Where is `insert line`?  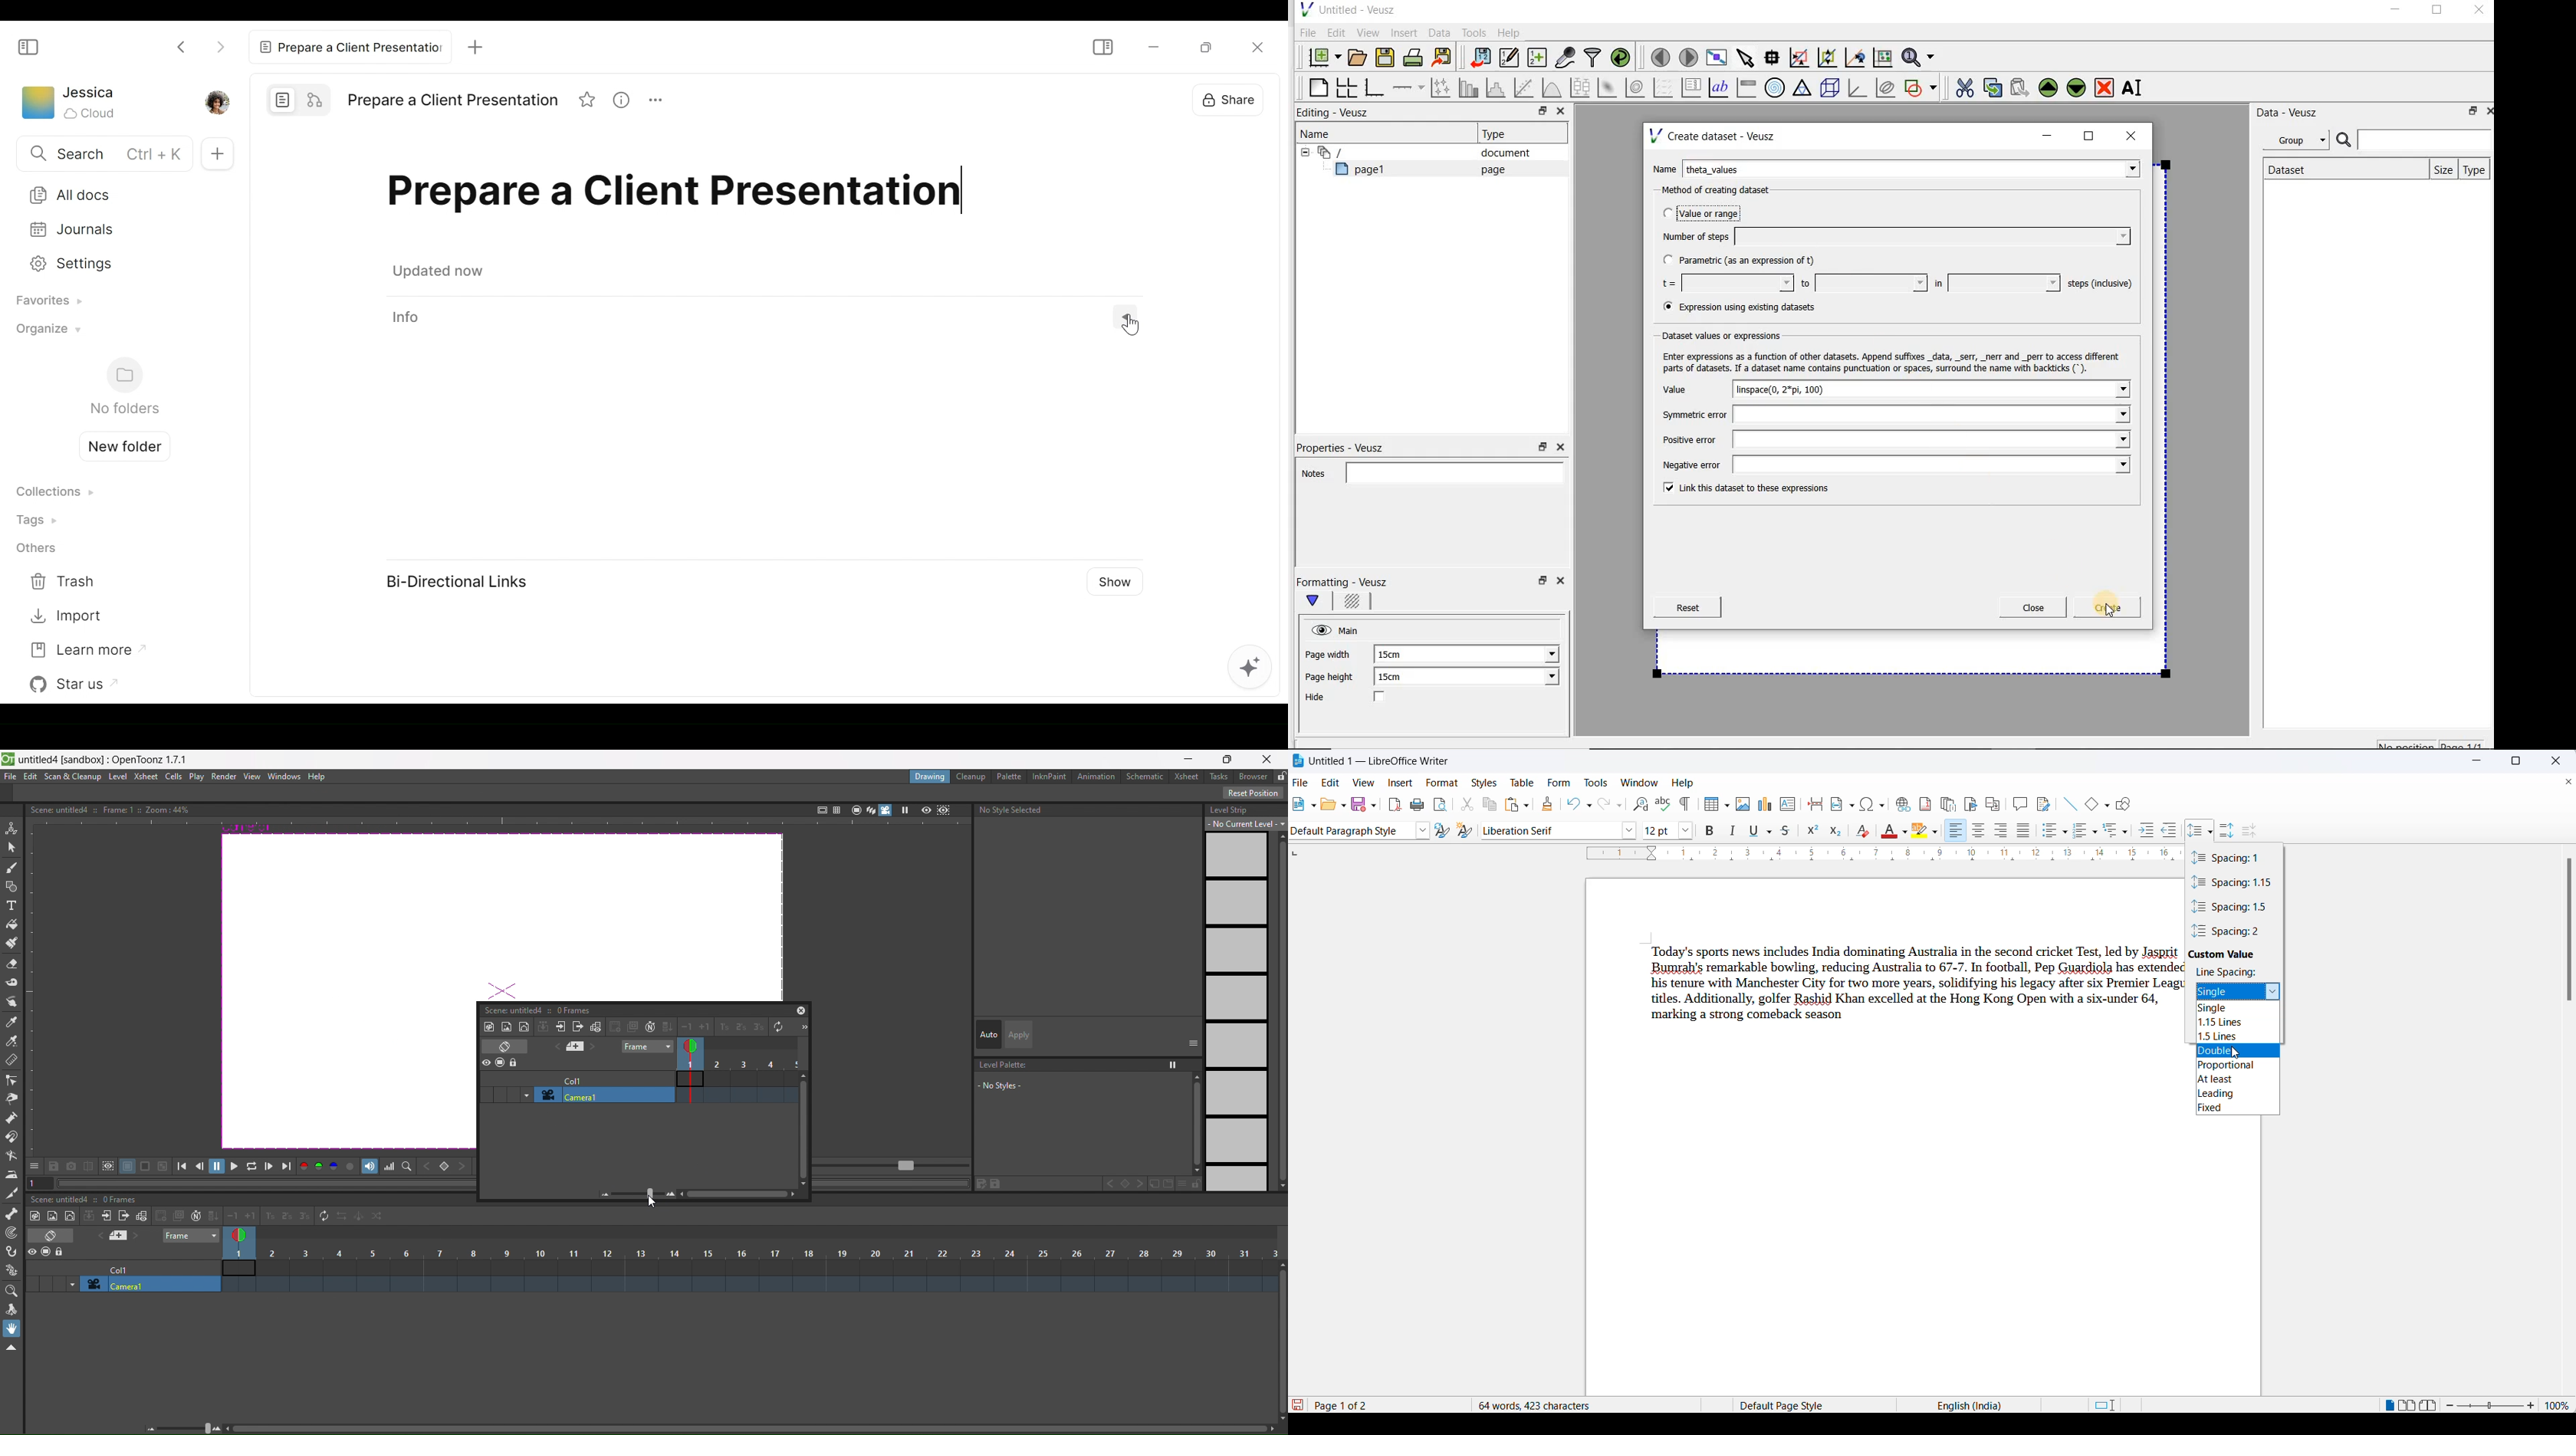
insert line is located at coordinates (2070, 804).